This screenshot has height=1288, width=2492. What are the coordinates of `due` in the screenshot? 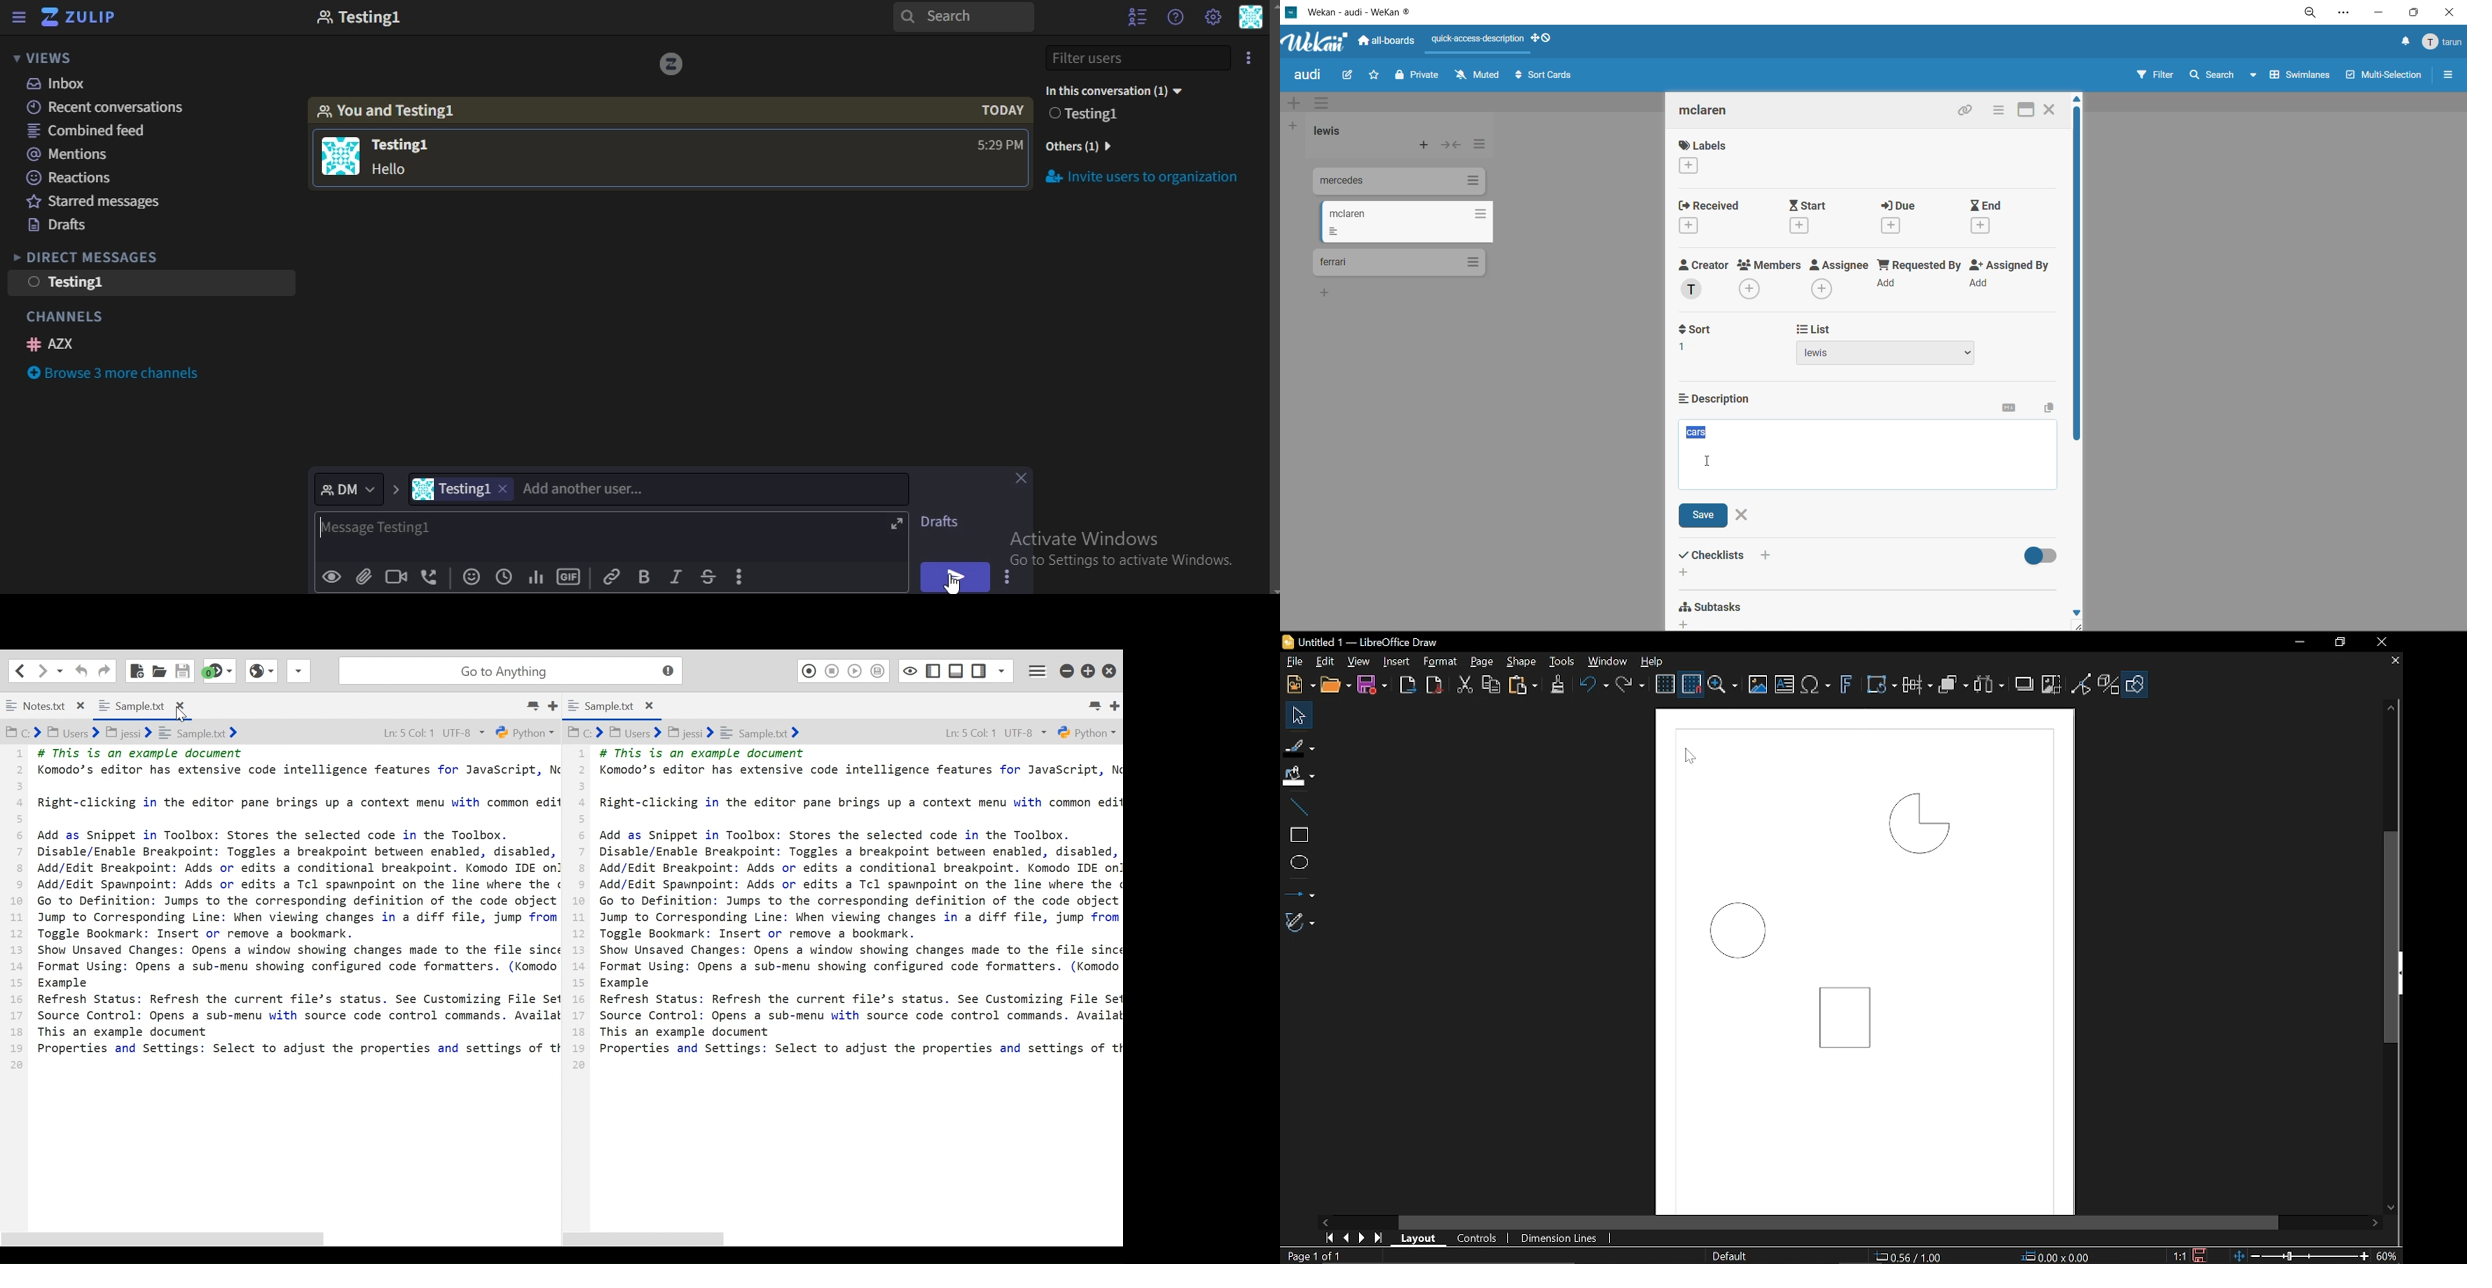 It's located at (1910, 216).